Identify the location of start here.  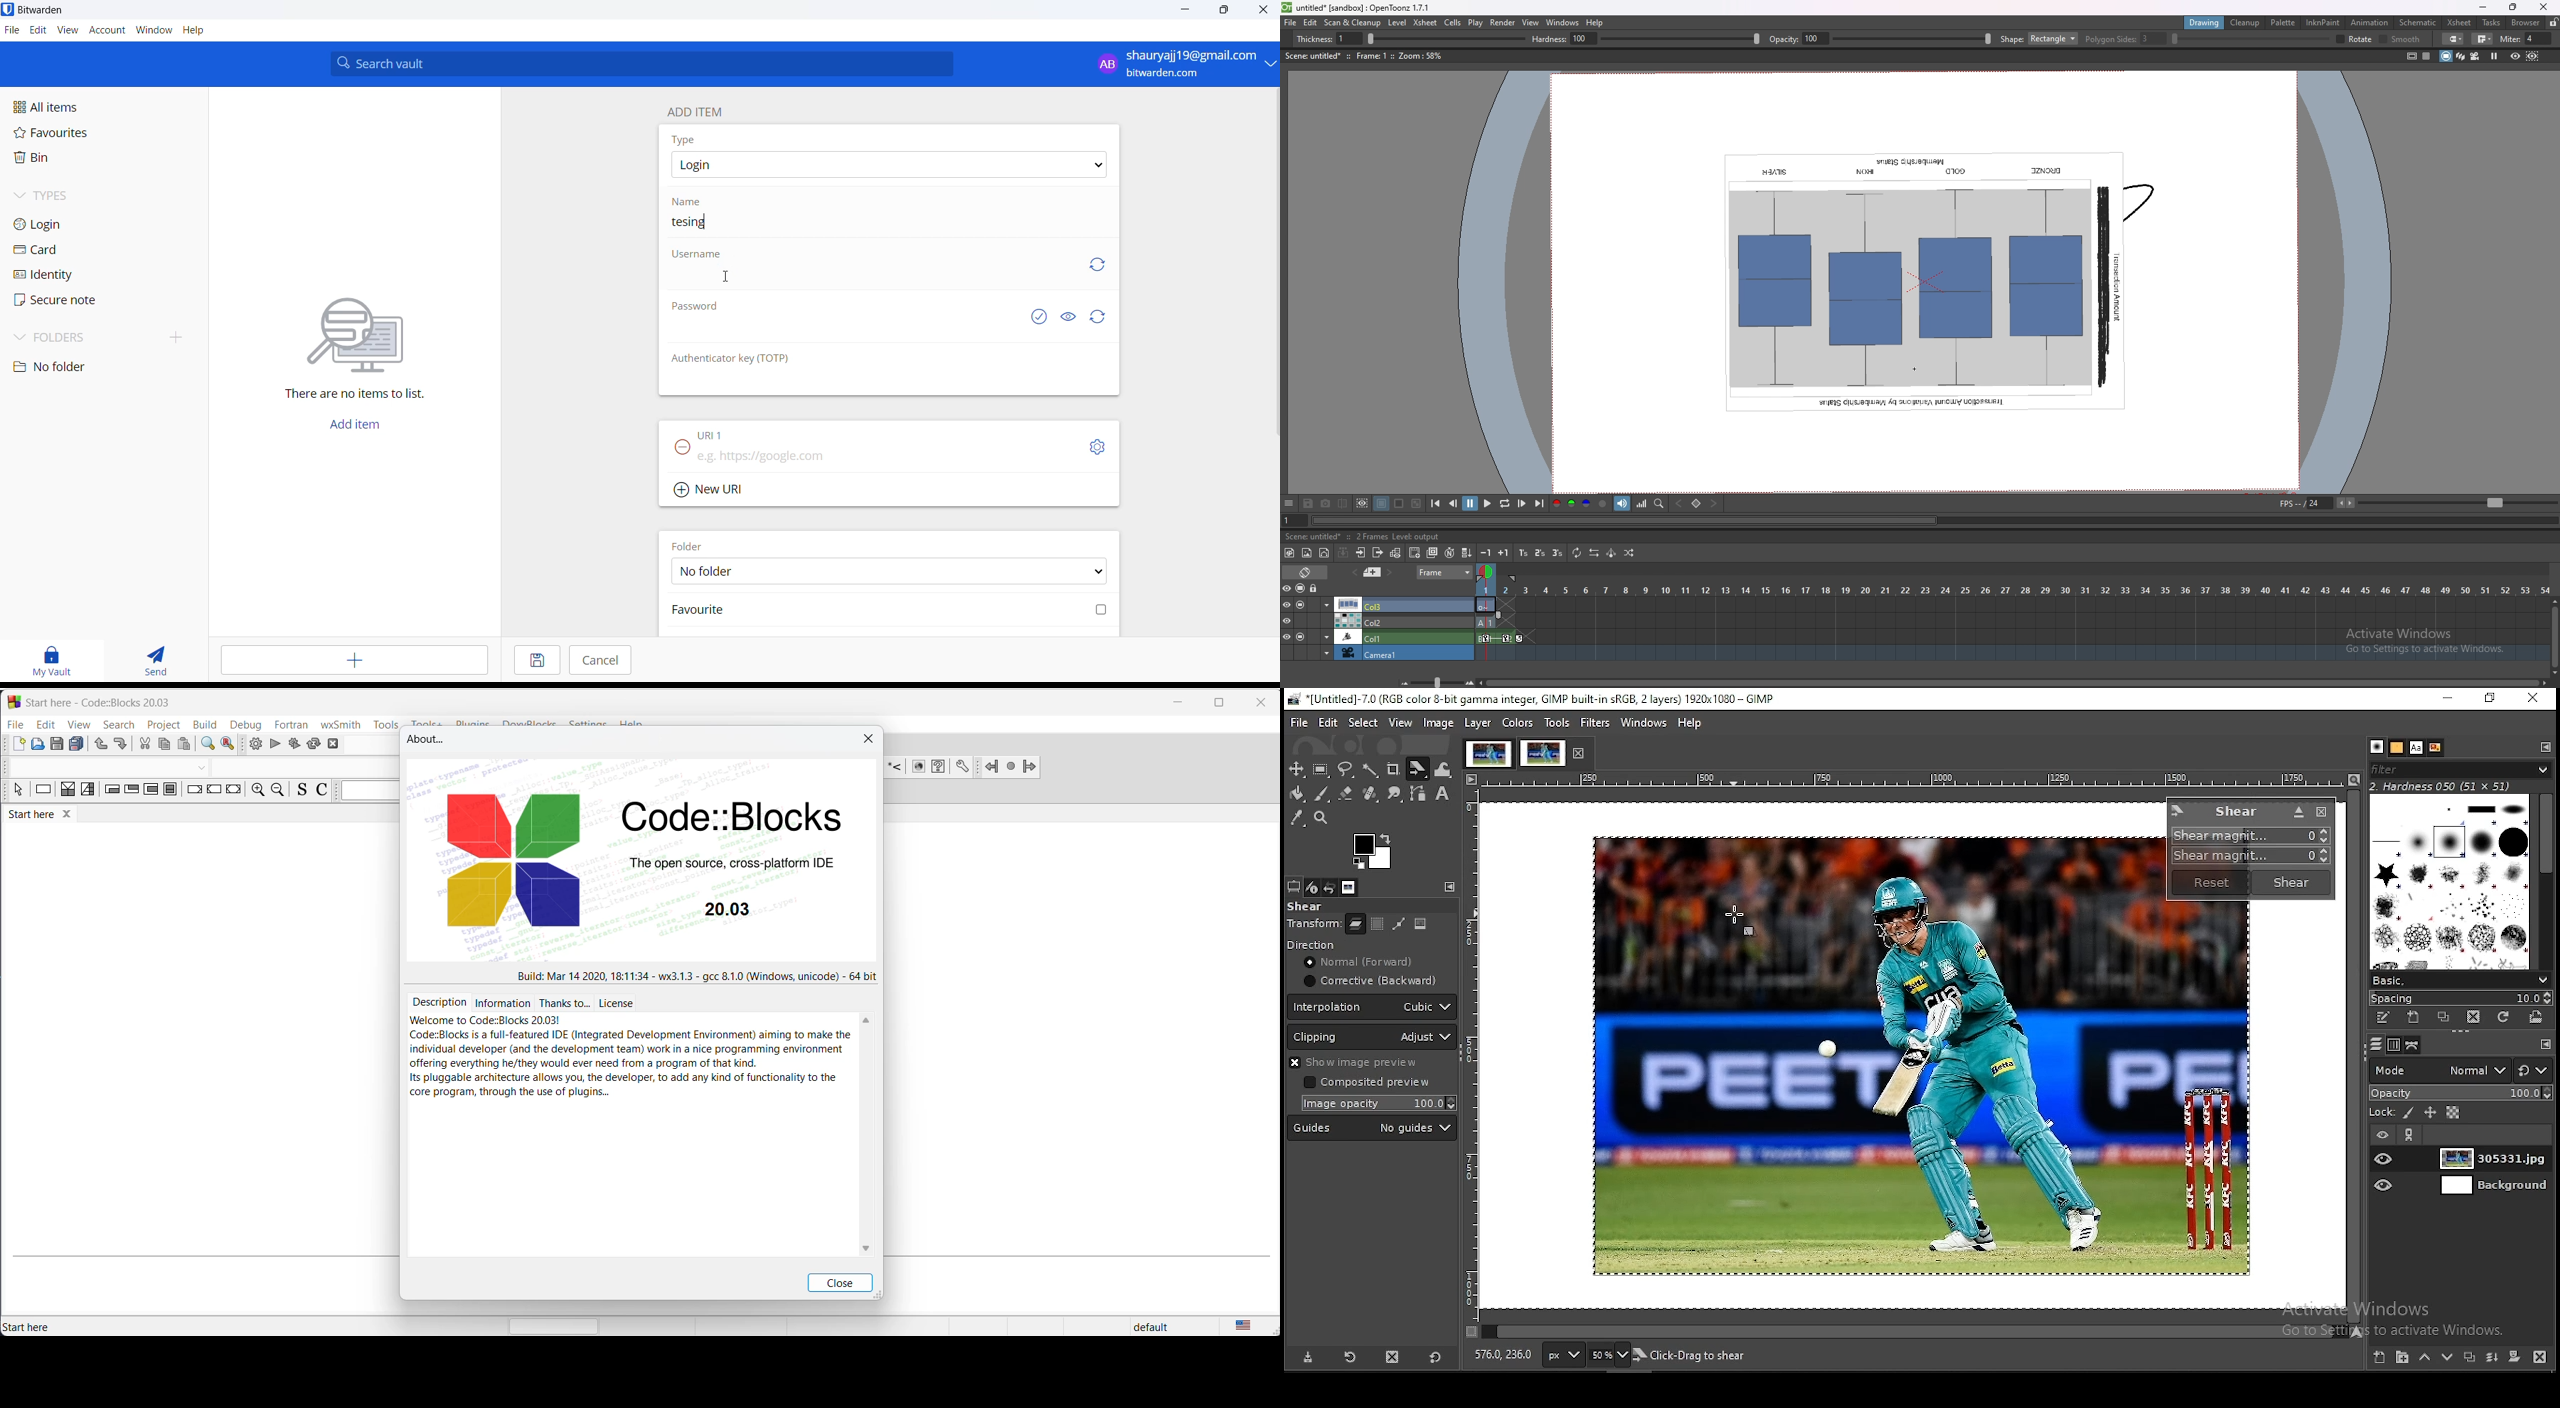
(44, 815).